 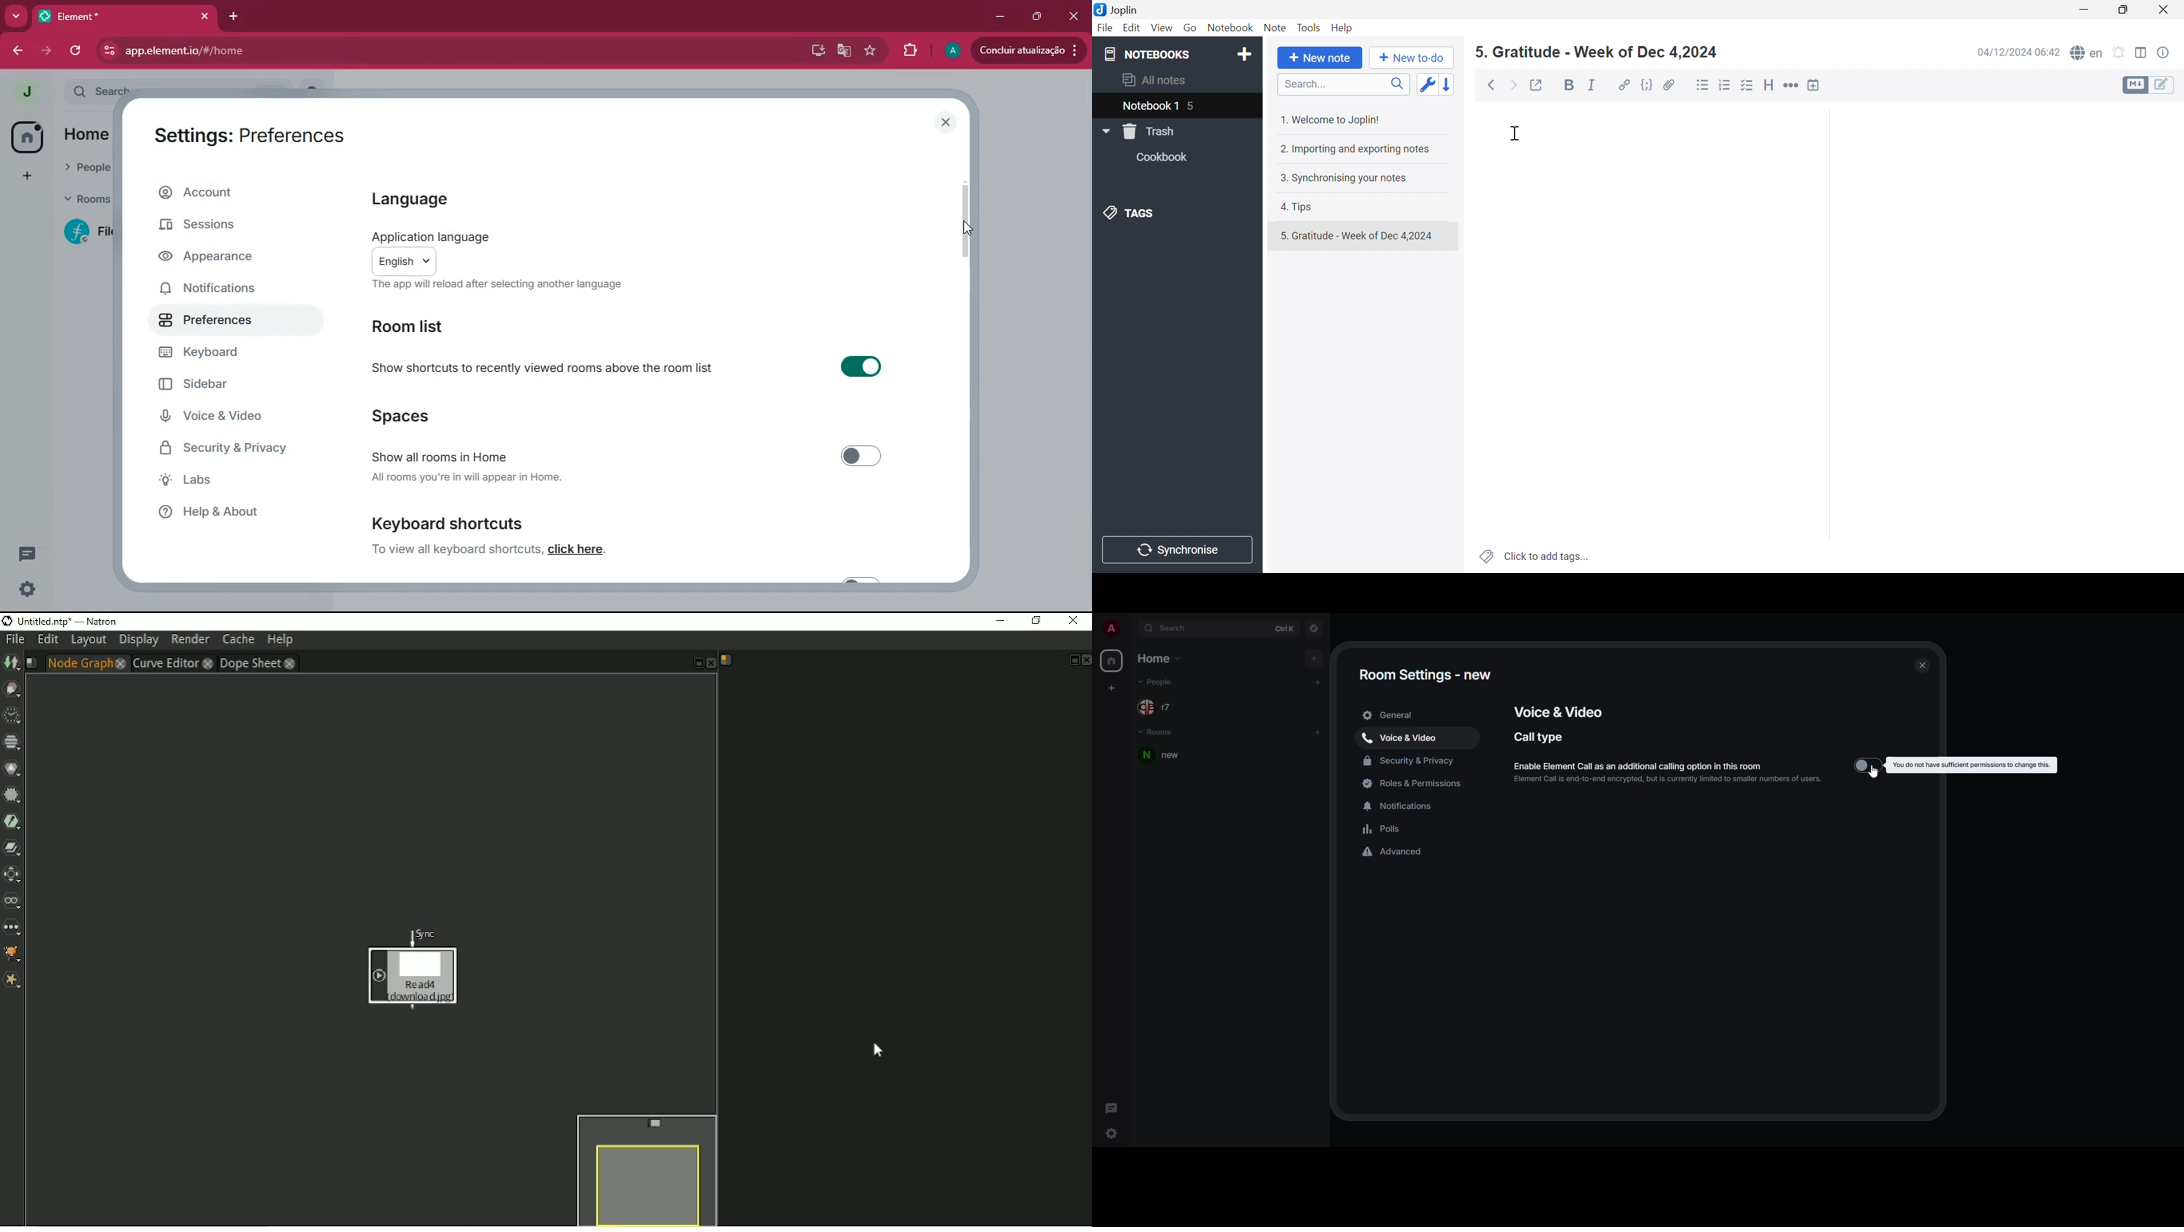 I want to click on Tools, so click(x=1309, y=27).